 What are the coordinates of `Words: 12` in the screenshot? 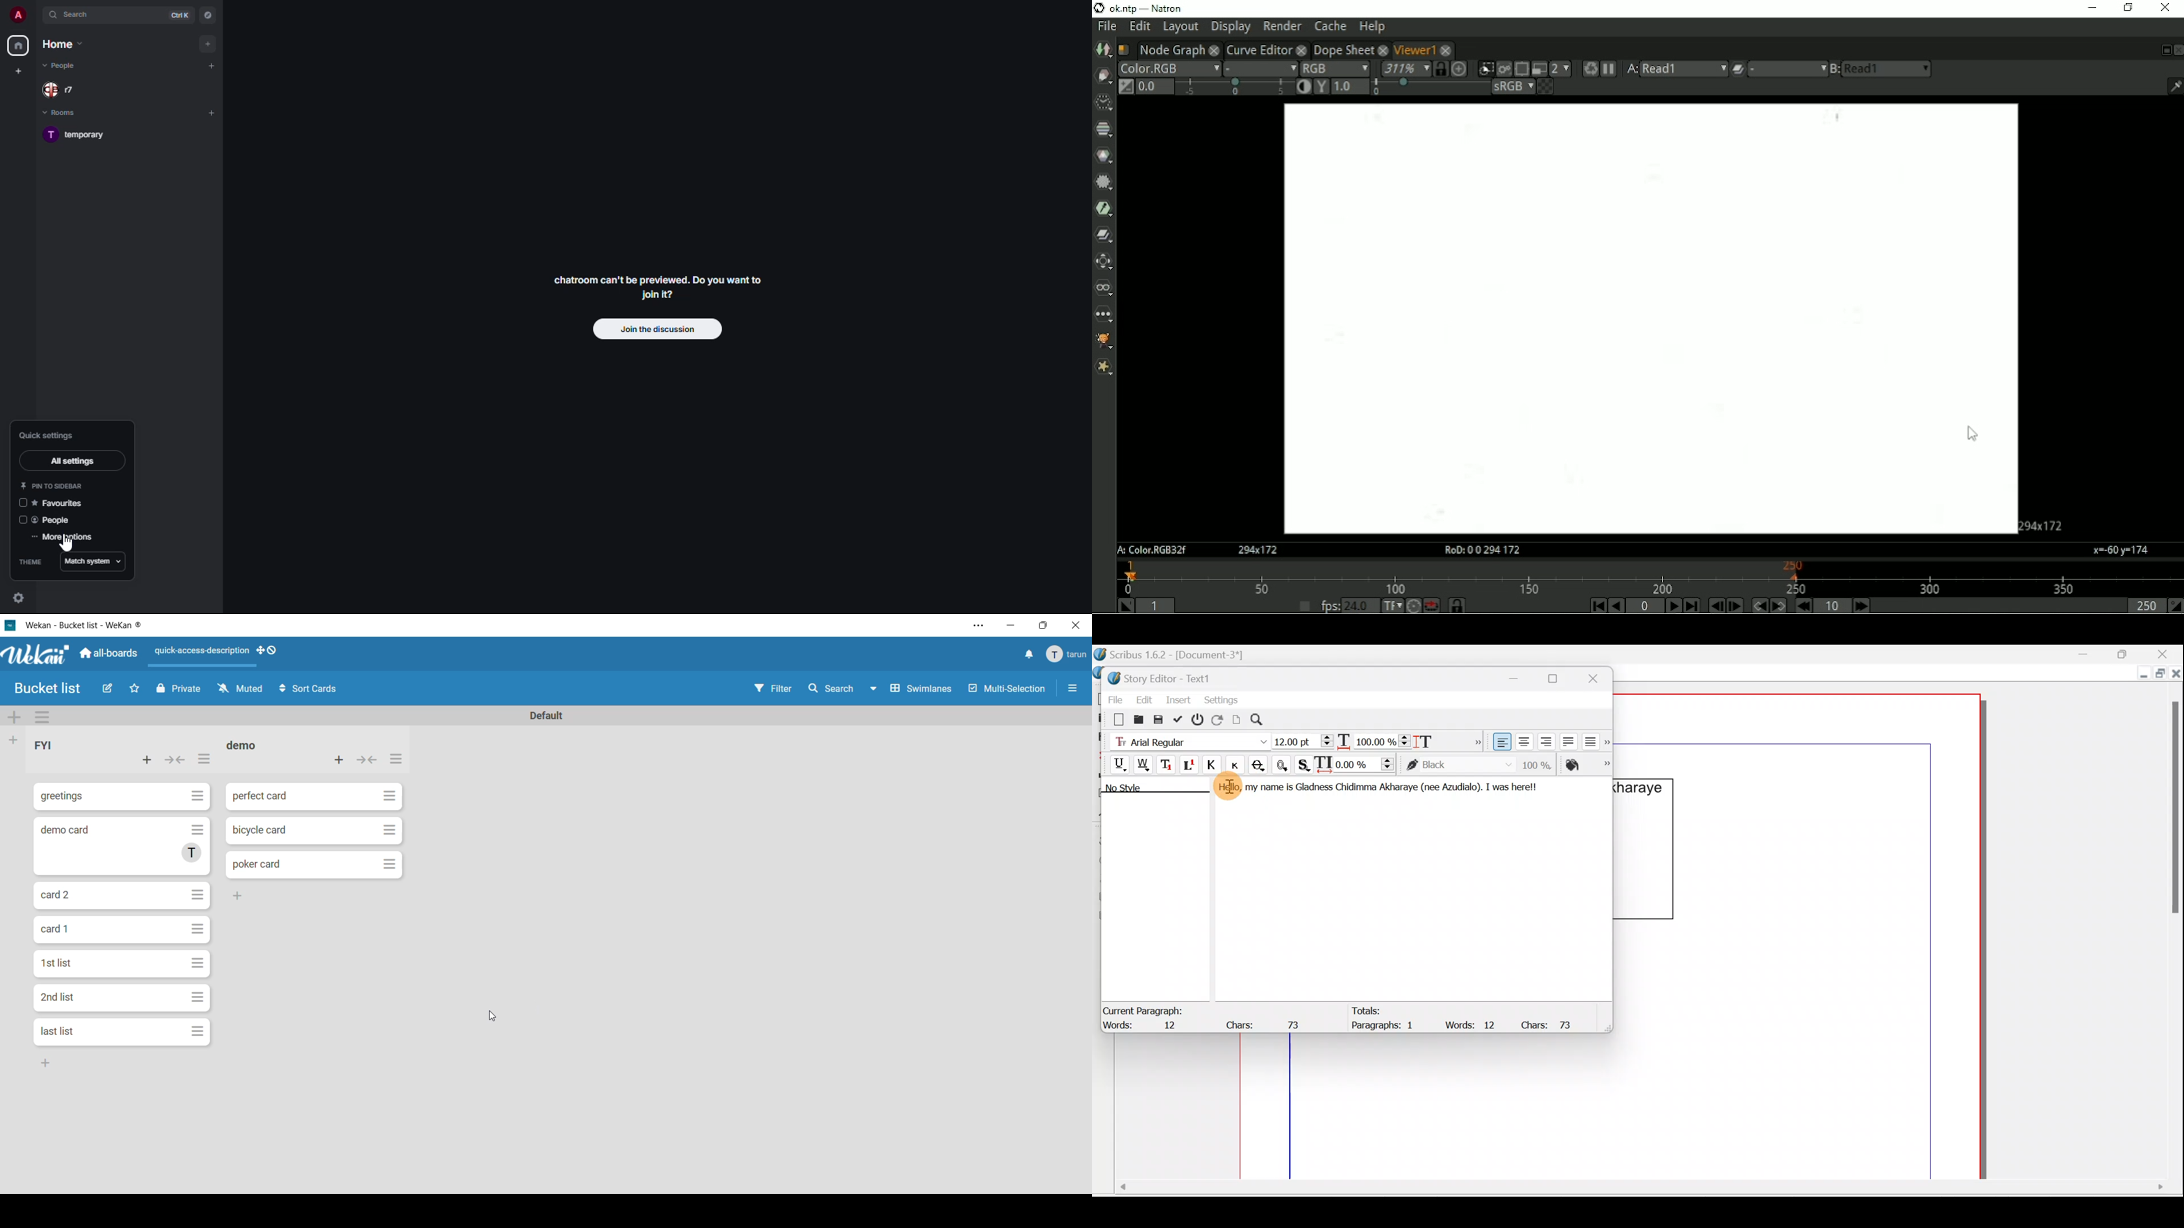 It's located at (1473, 1024).